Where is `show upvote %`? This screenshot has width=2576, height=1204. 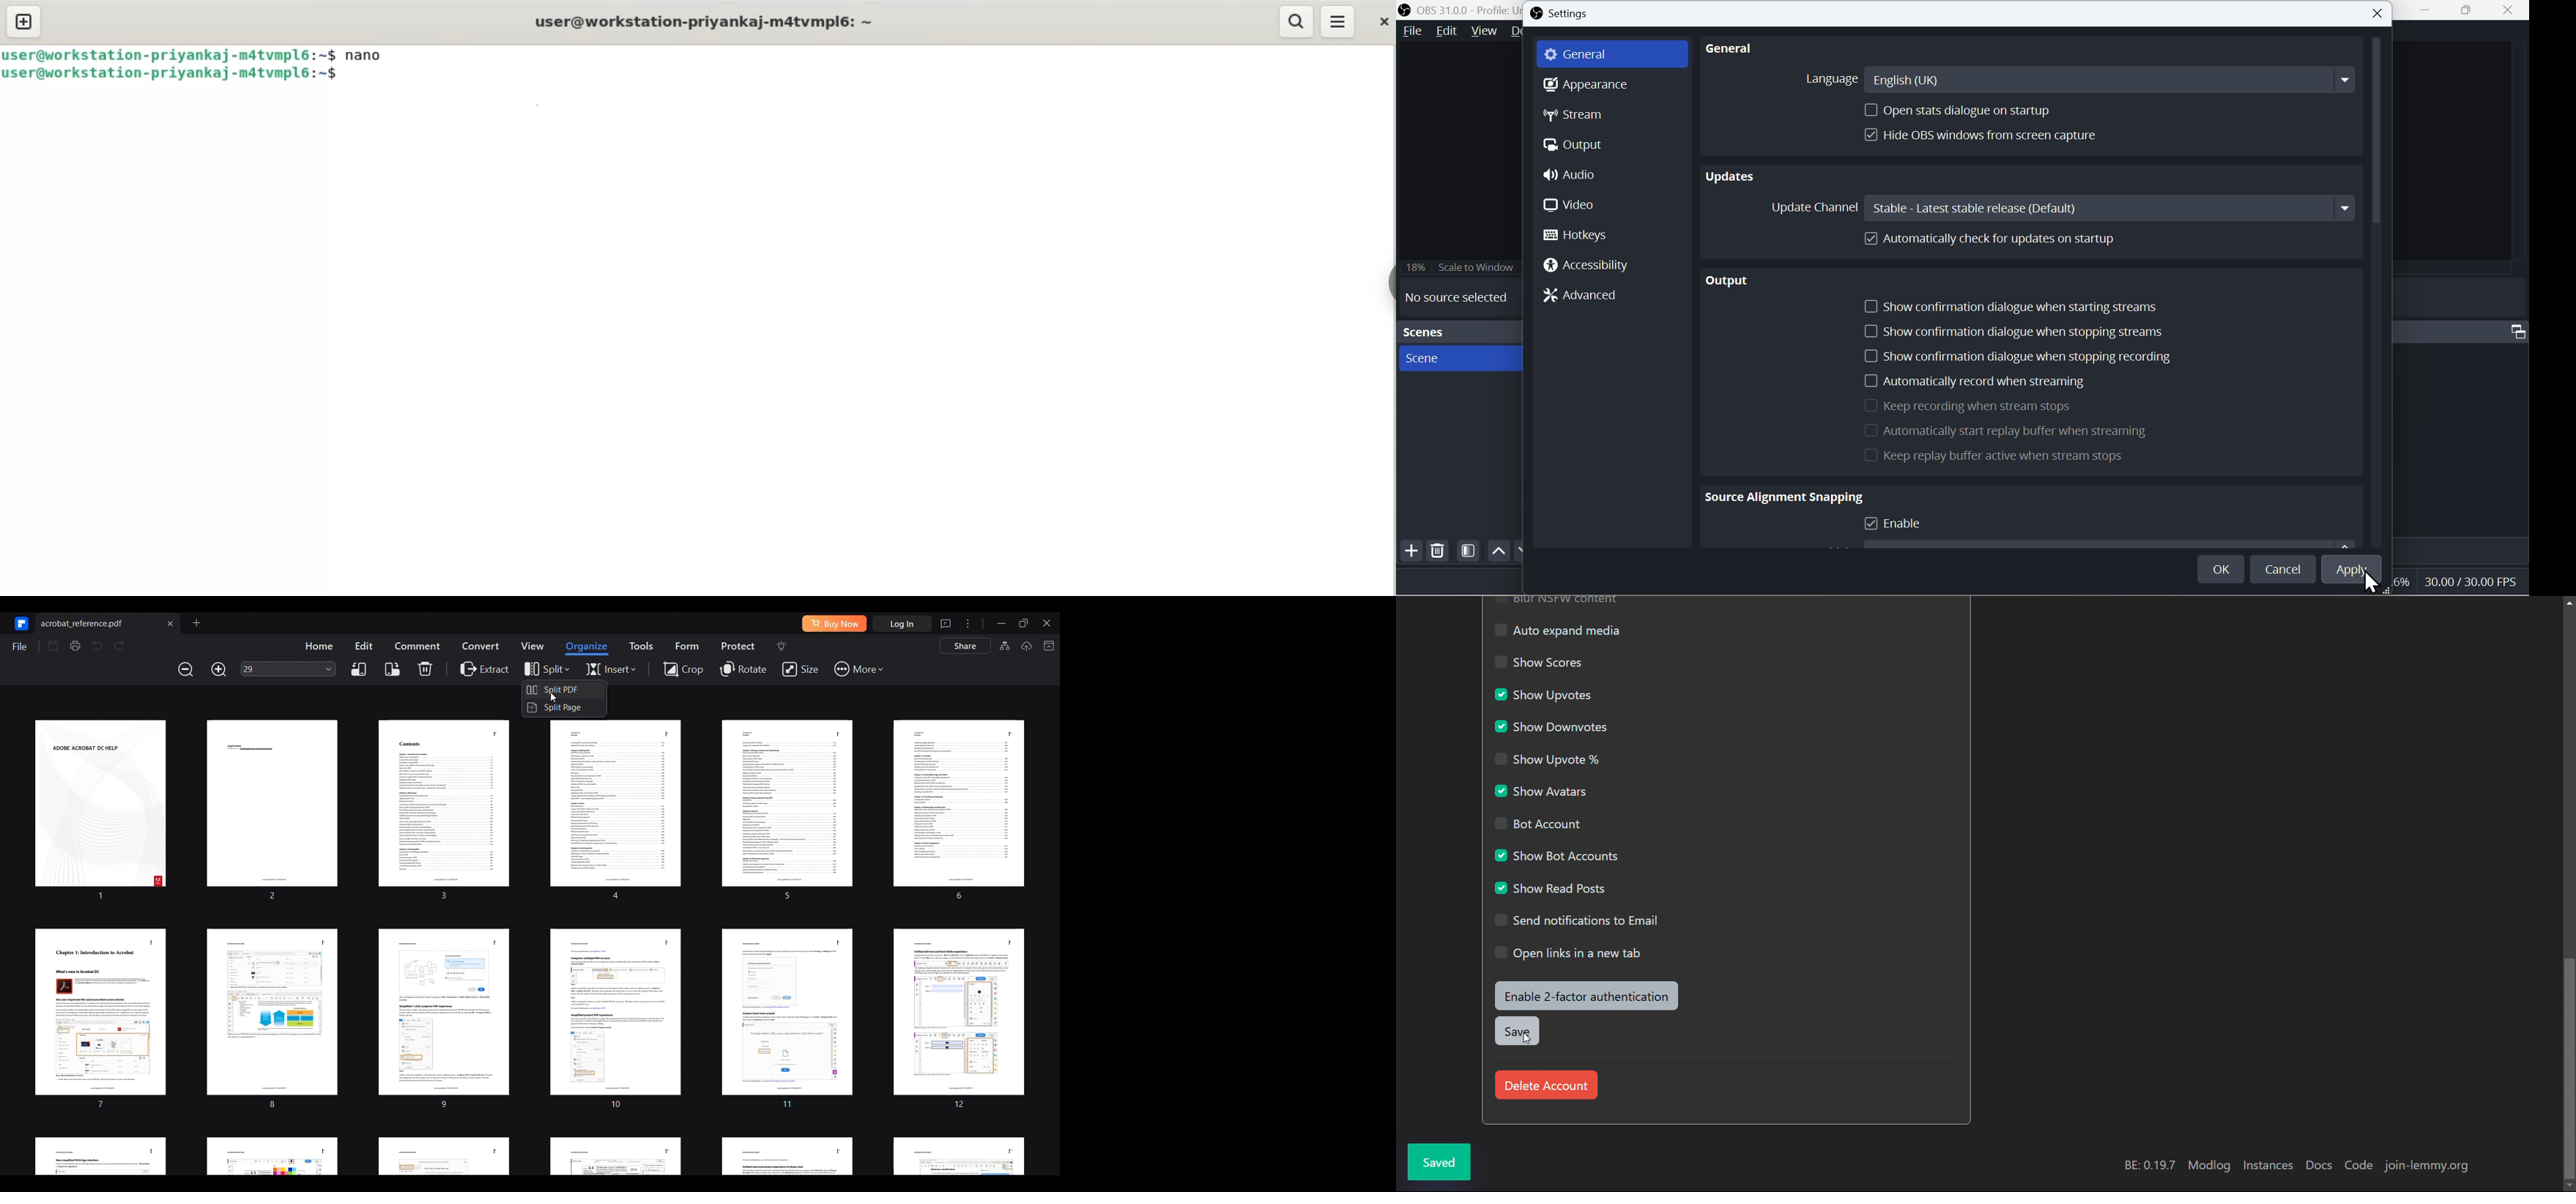 show upvote % is located at coordinates (1550, 758).